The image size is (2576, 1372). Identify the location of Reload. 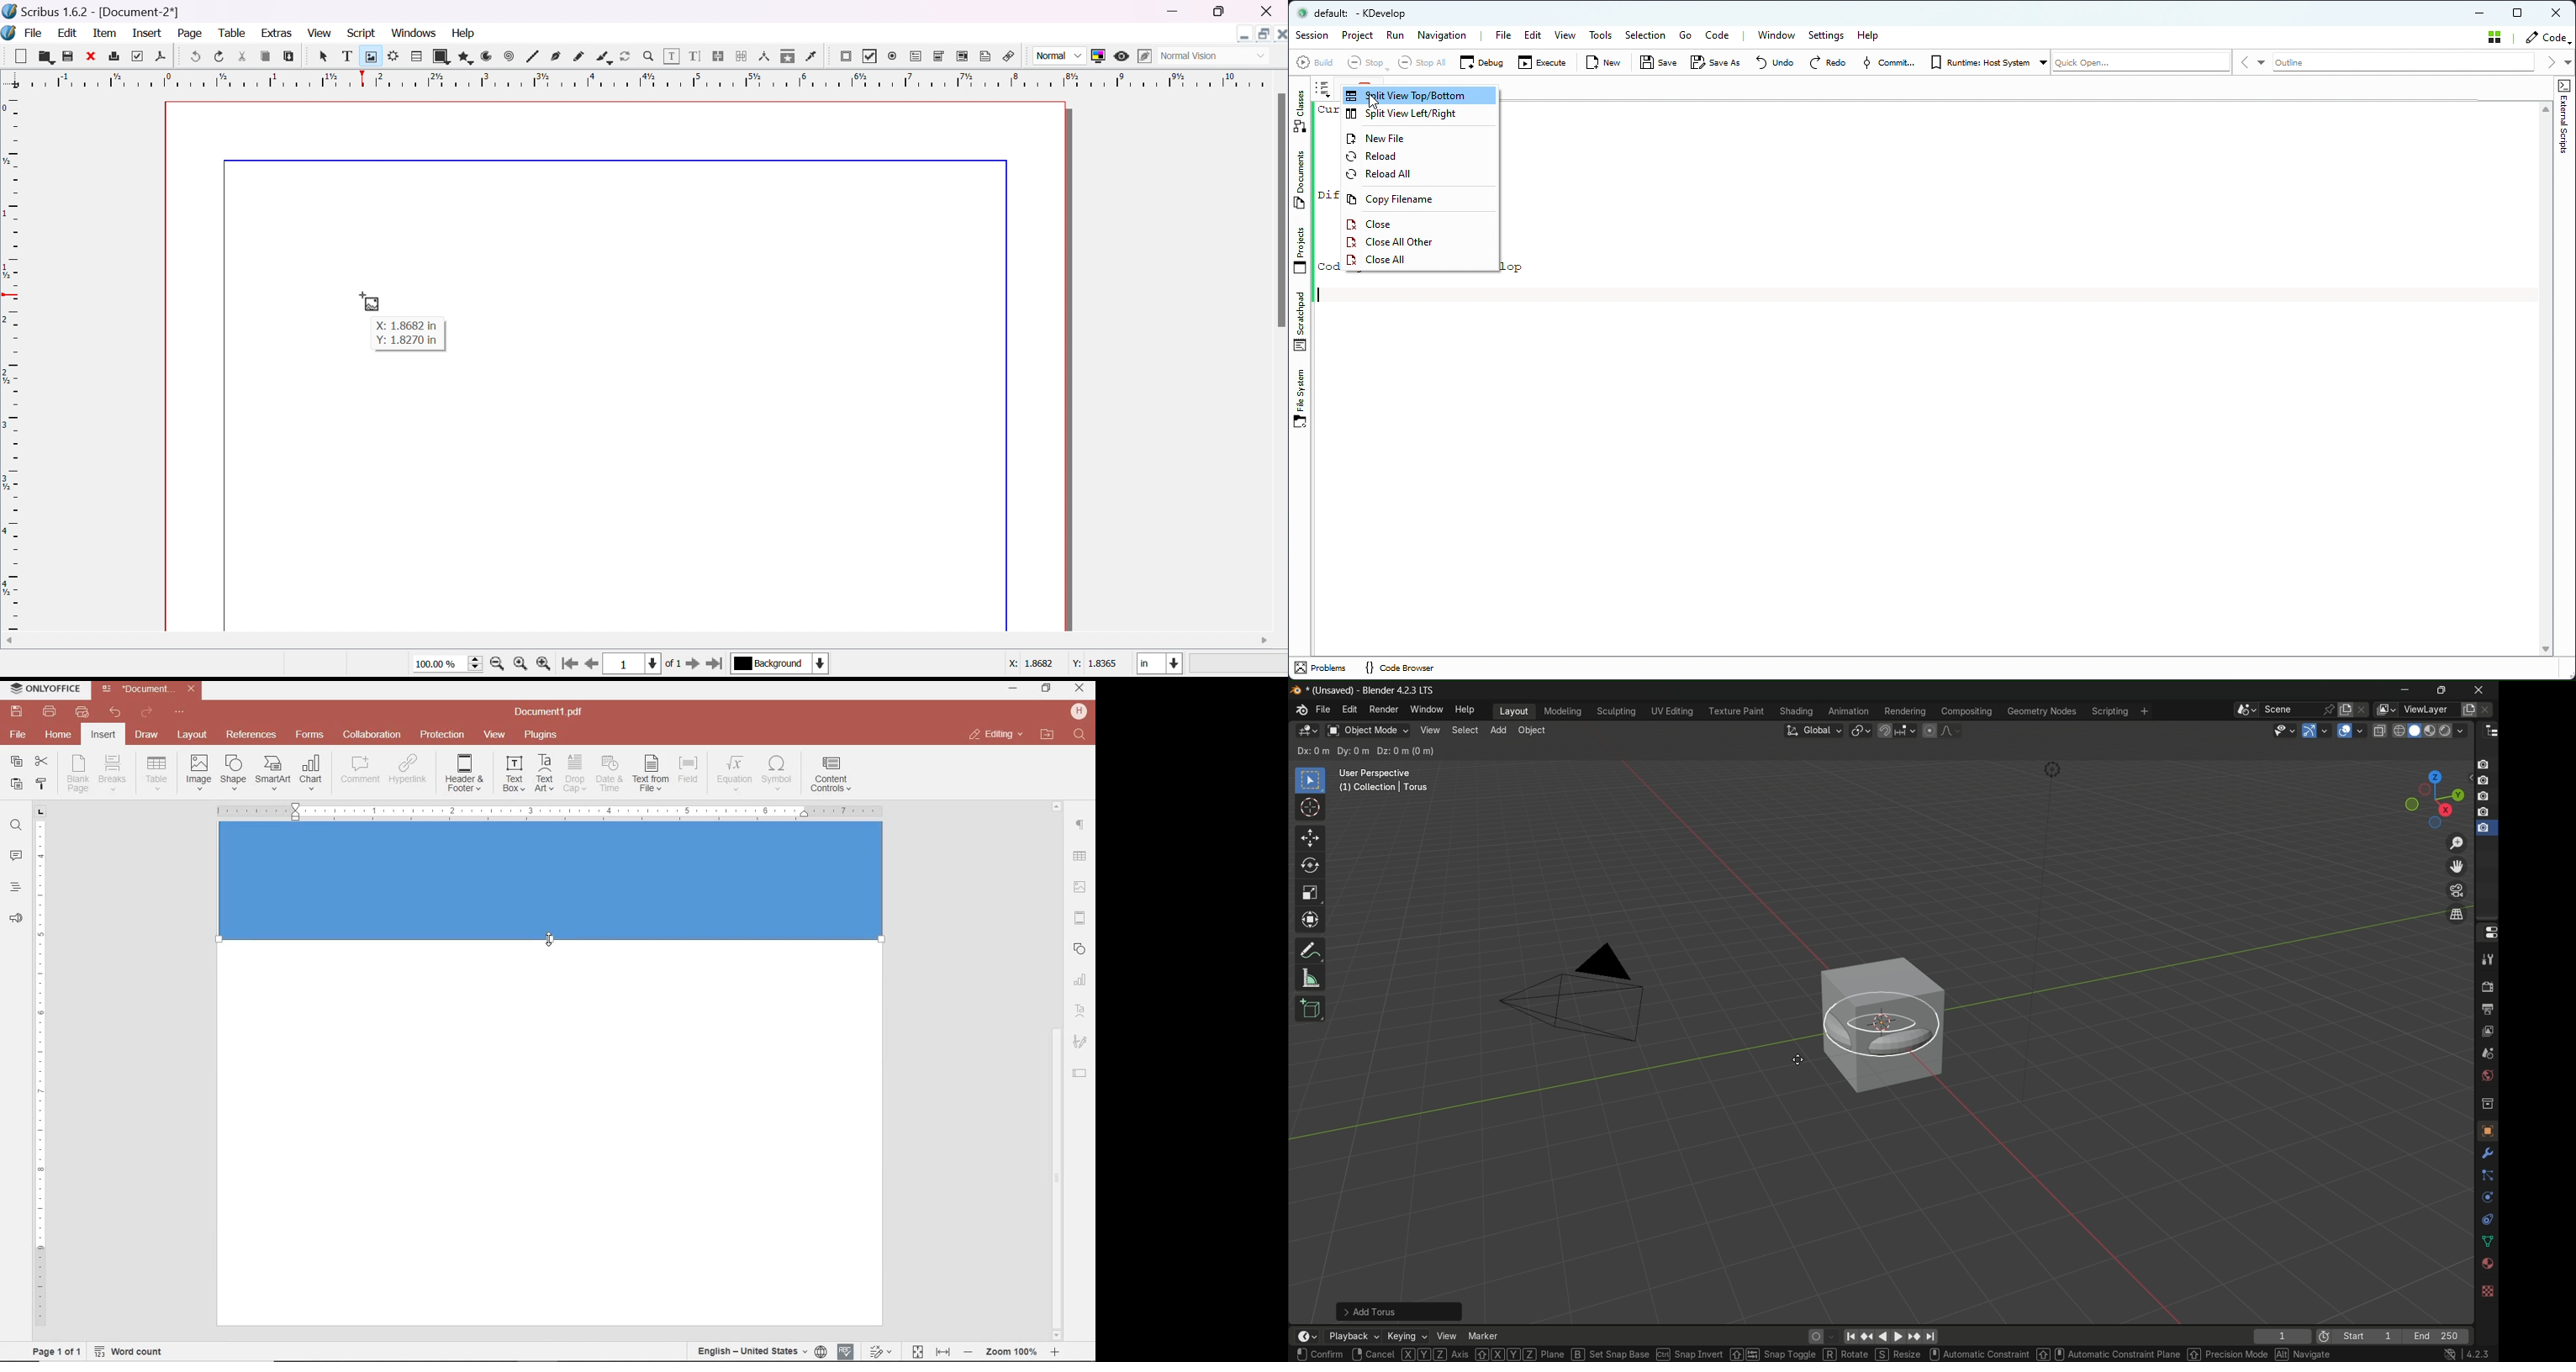
(1419, 156).